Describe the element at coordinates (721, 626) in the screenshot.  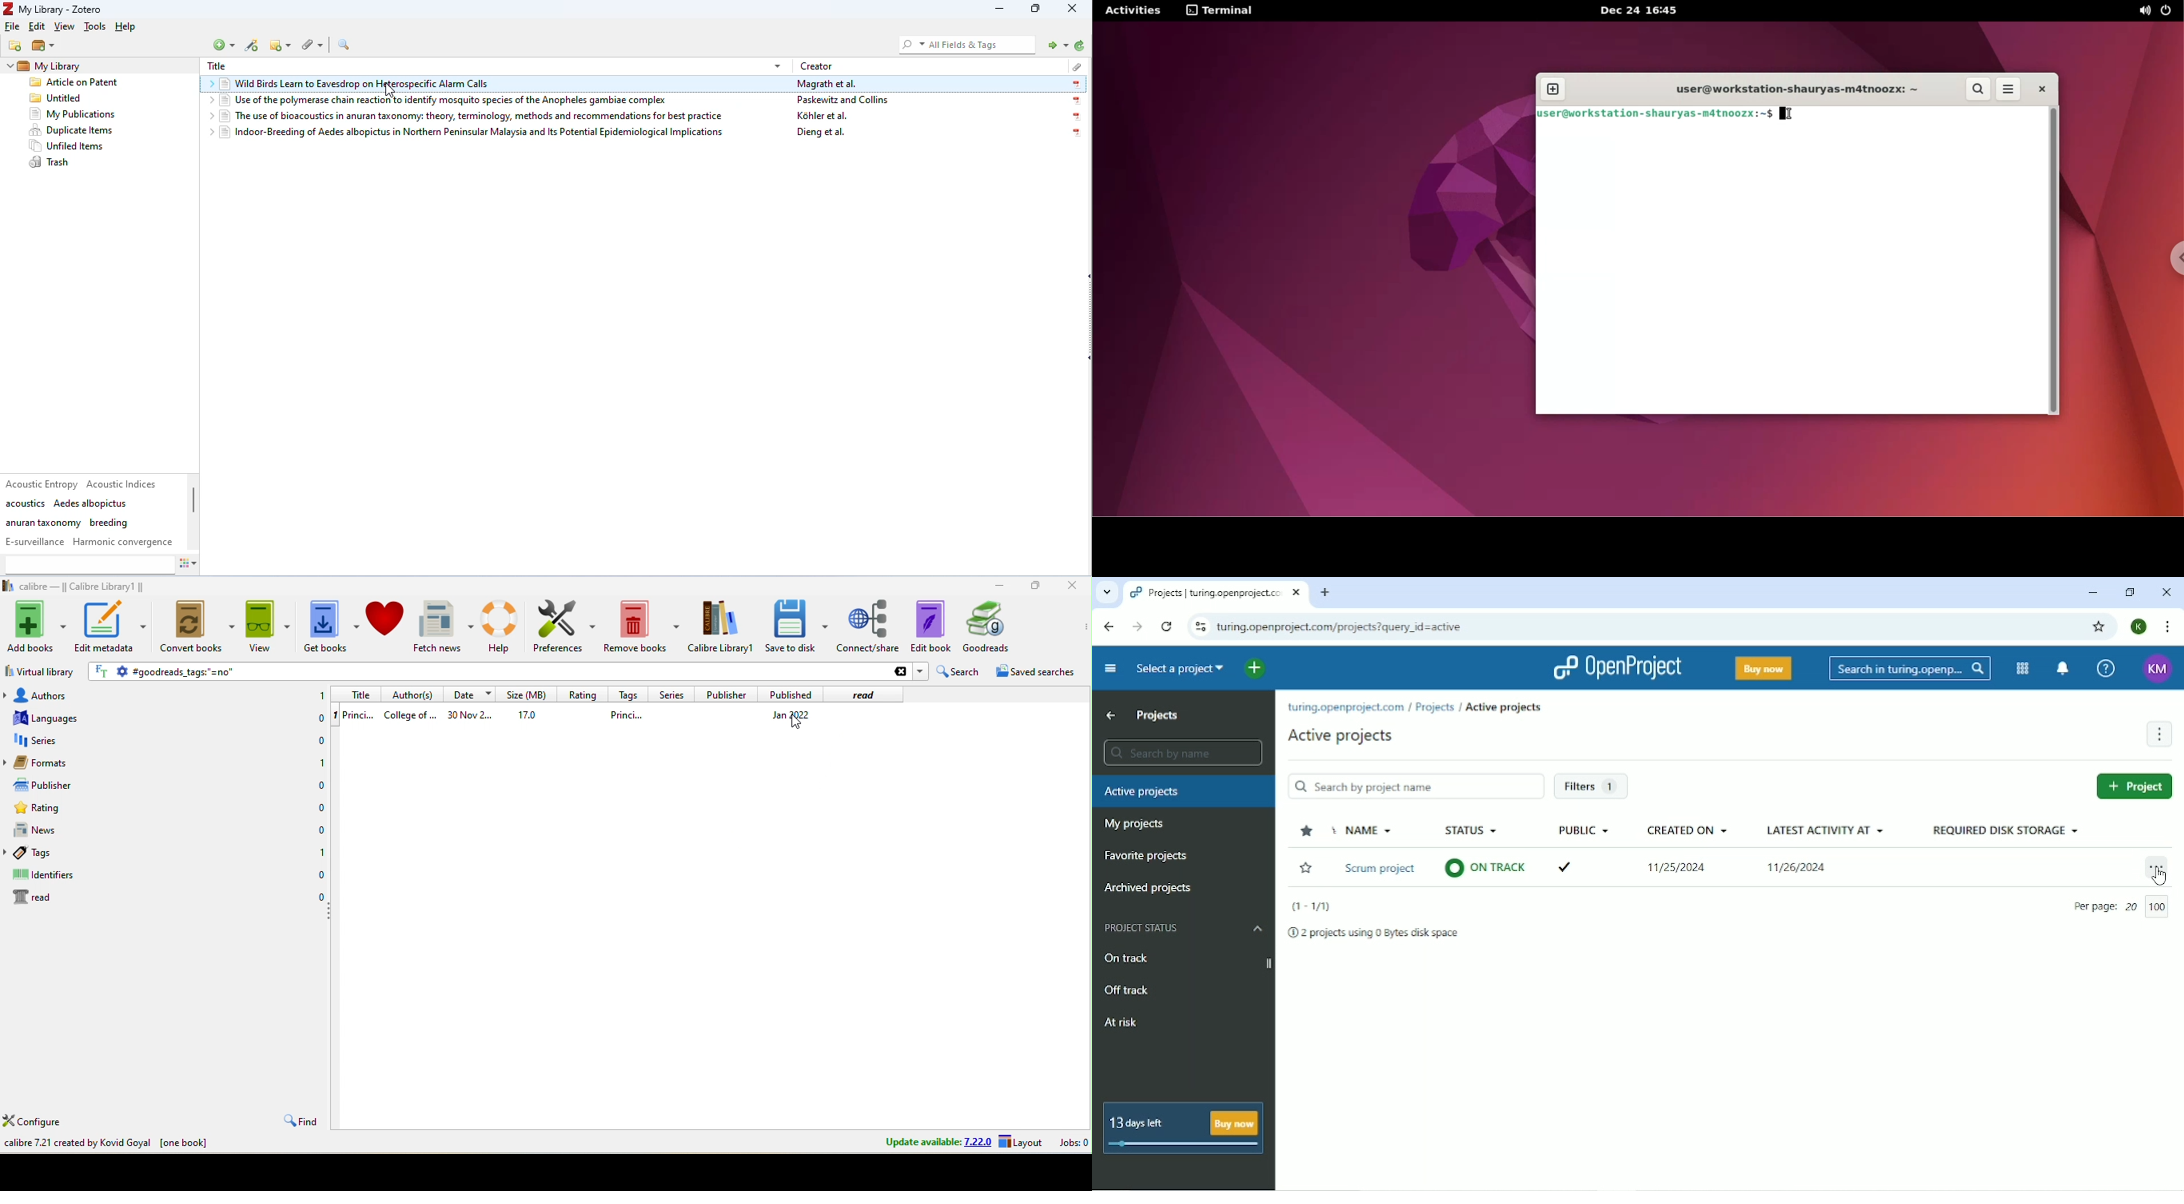
I see `calibre library 1` at that location.